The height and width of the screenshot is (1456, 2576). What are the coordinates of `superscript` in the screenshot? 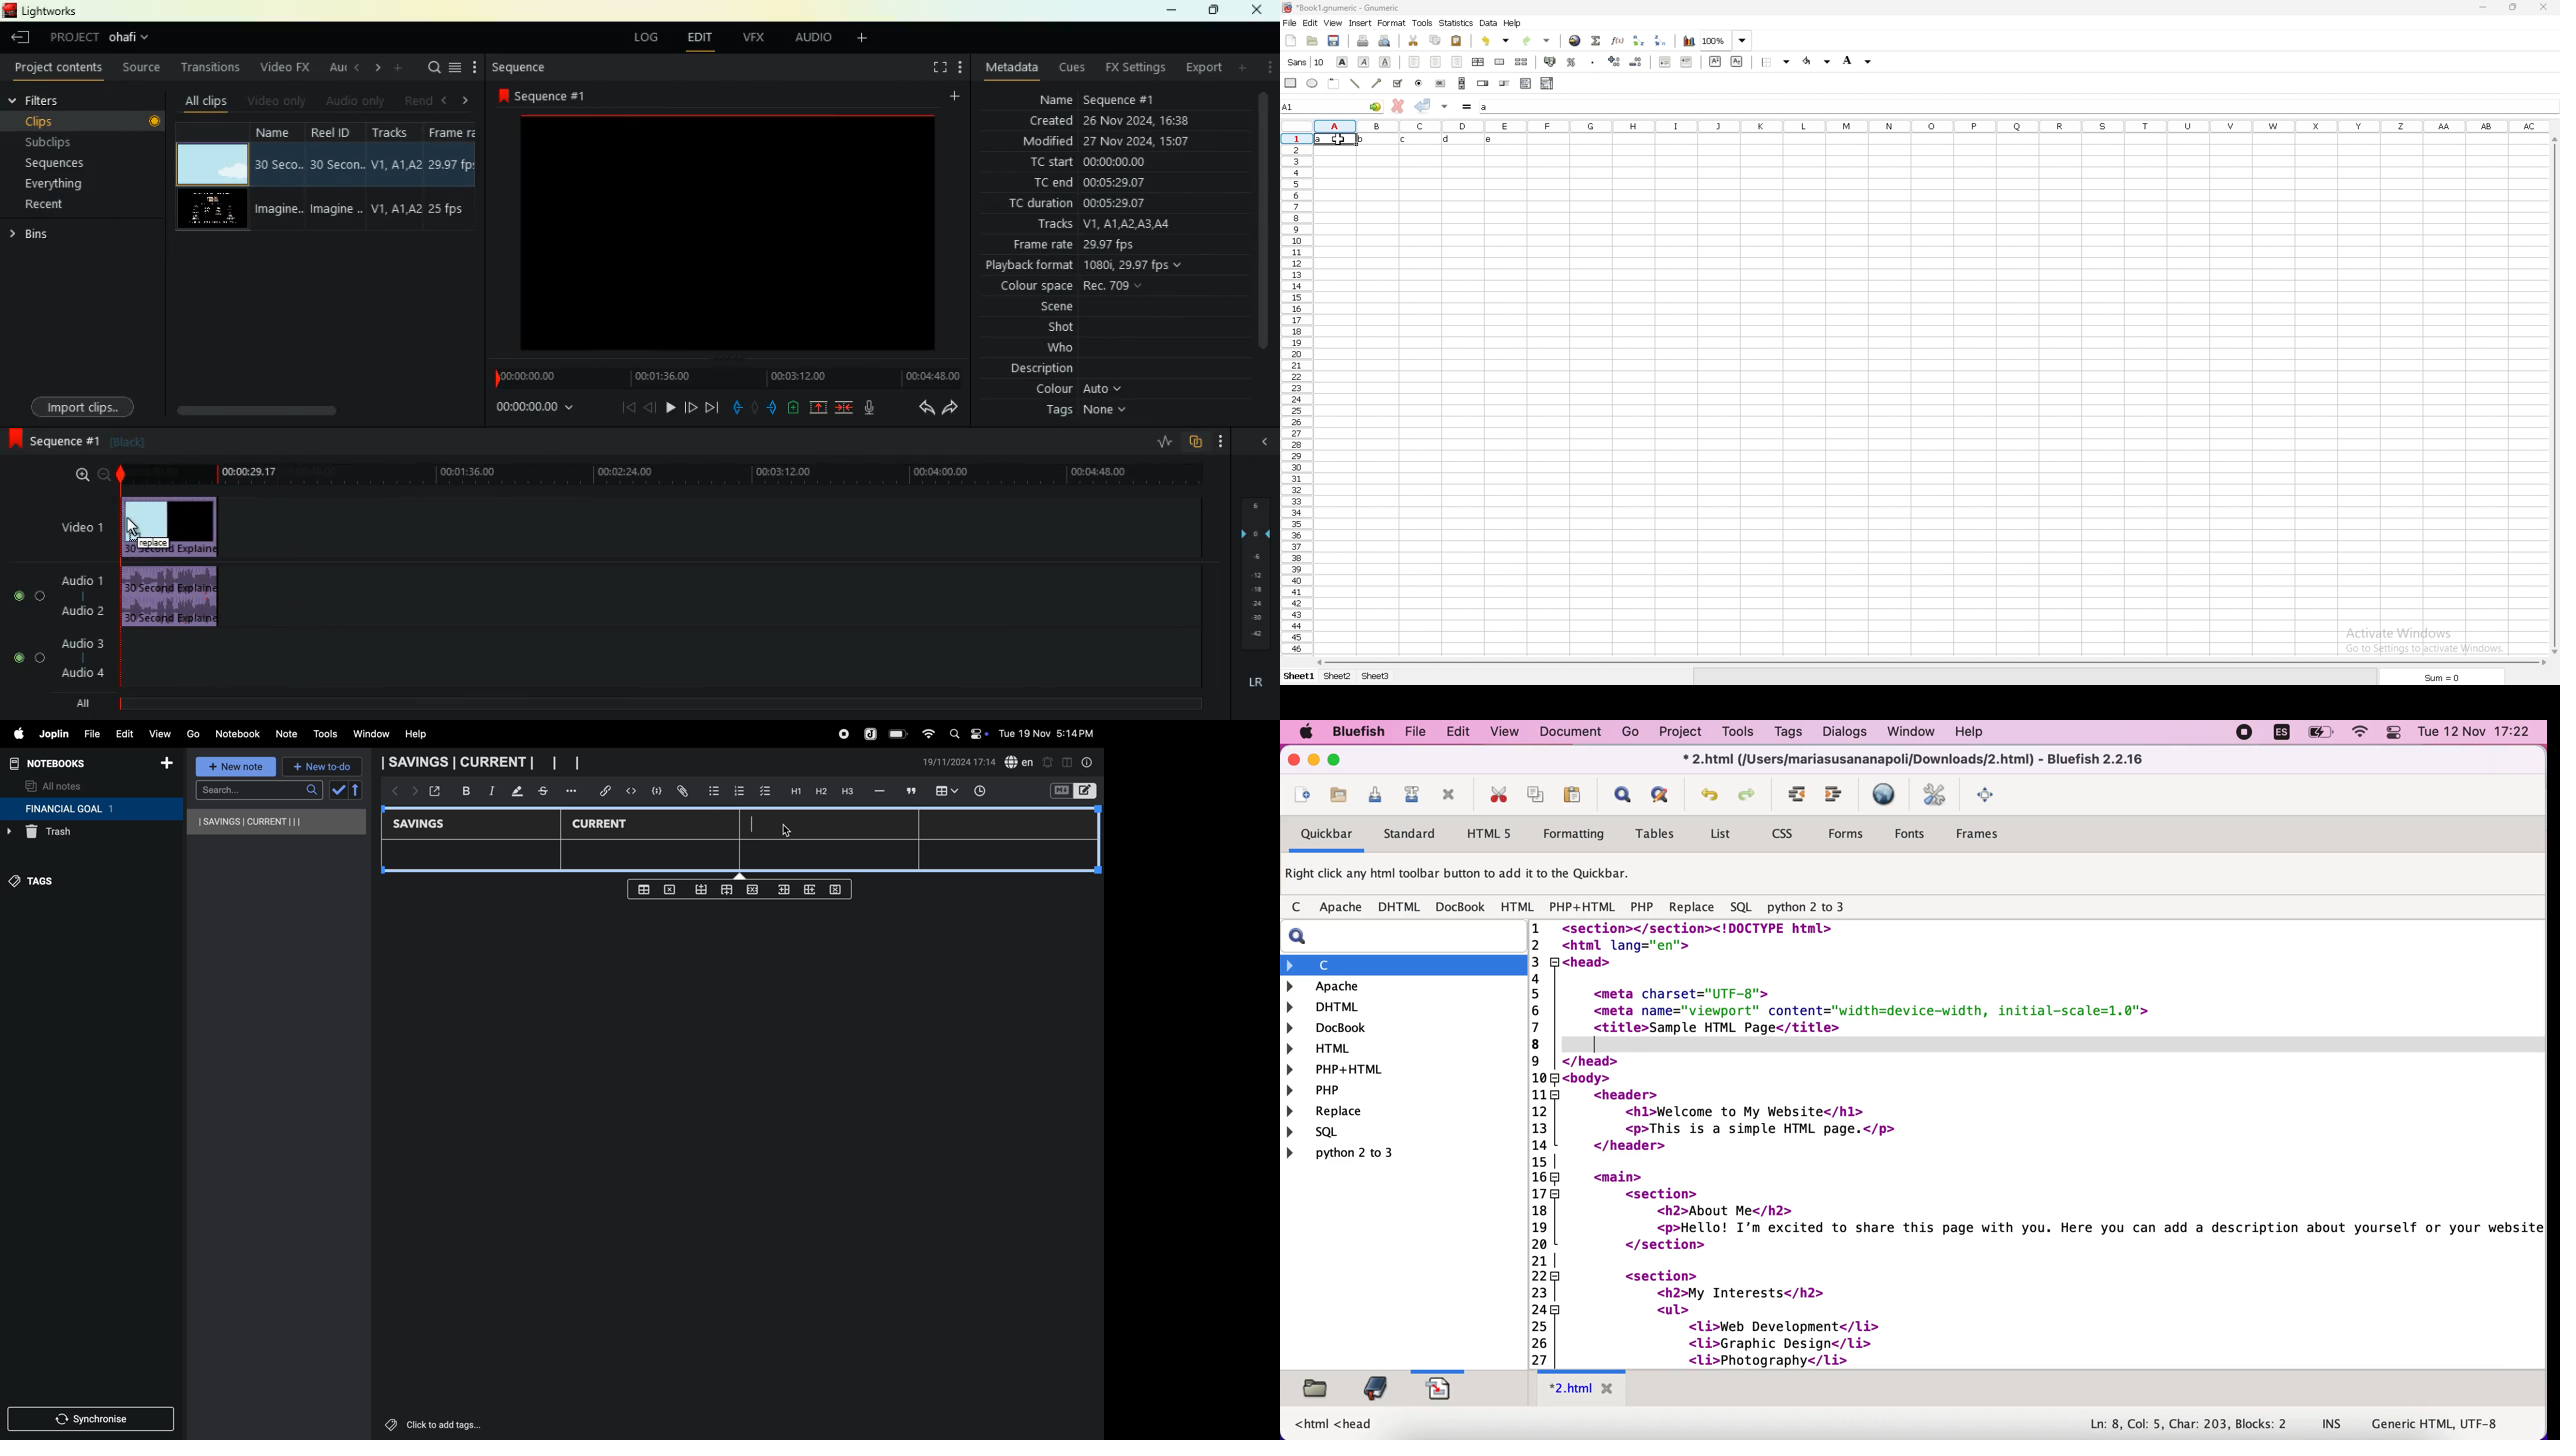 It's located at (1716, 62).